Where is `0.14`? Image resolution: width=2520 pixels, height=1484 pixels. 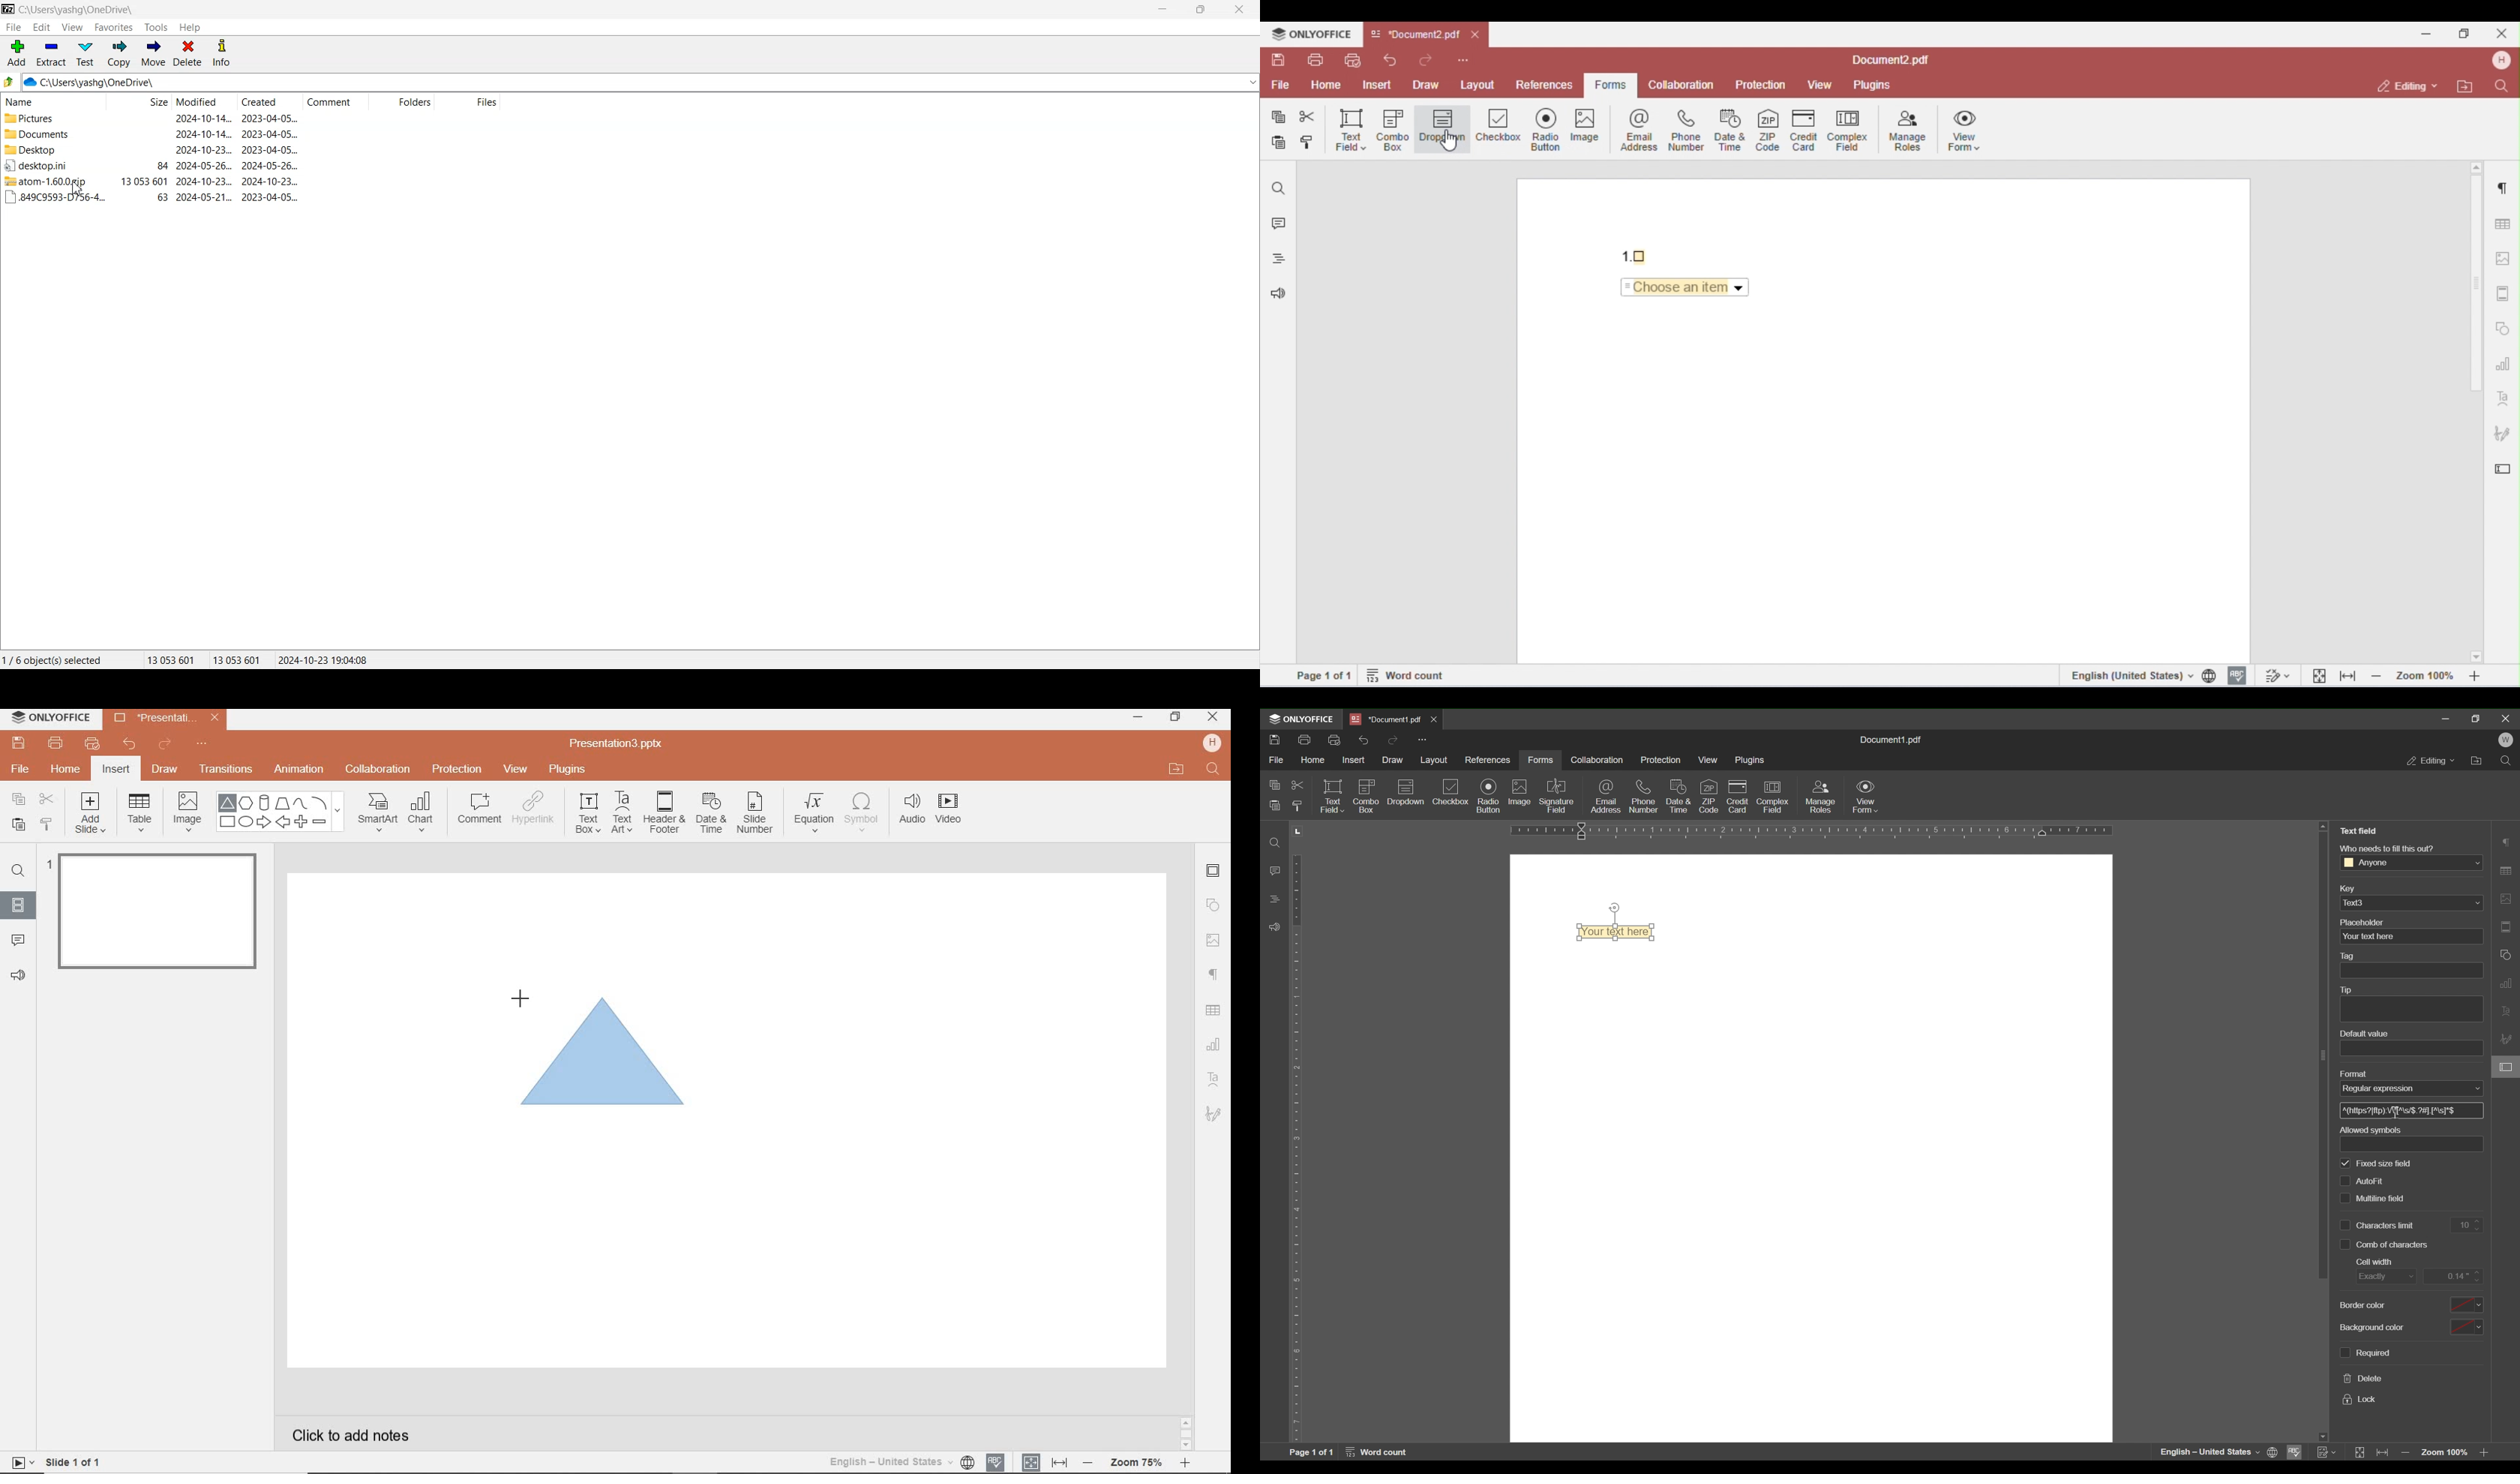
0.14 is located at coordinates (2455, 1276).